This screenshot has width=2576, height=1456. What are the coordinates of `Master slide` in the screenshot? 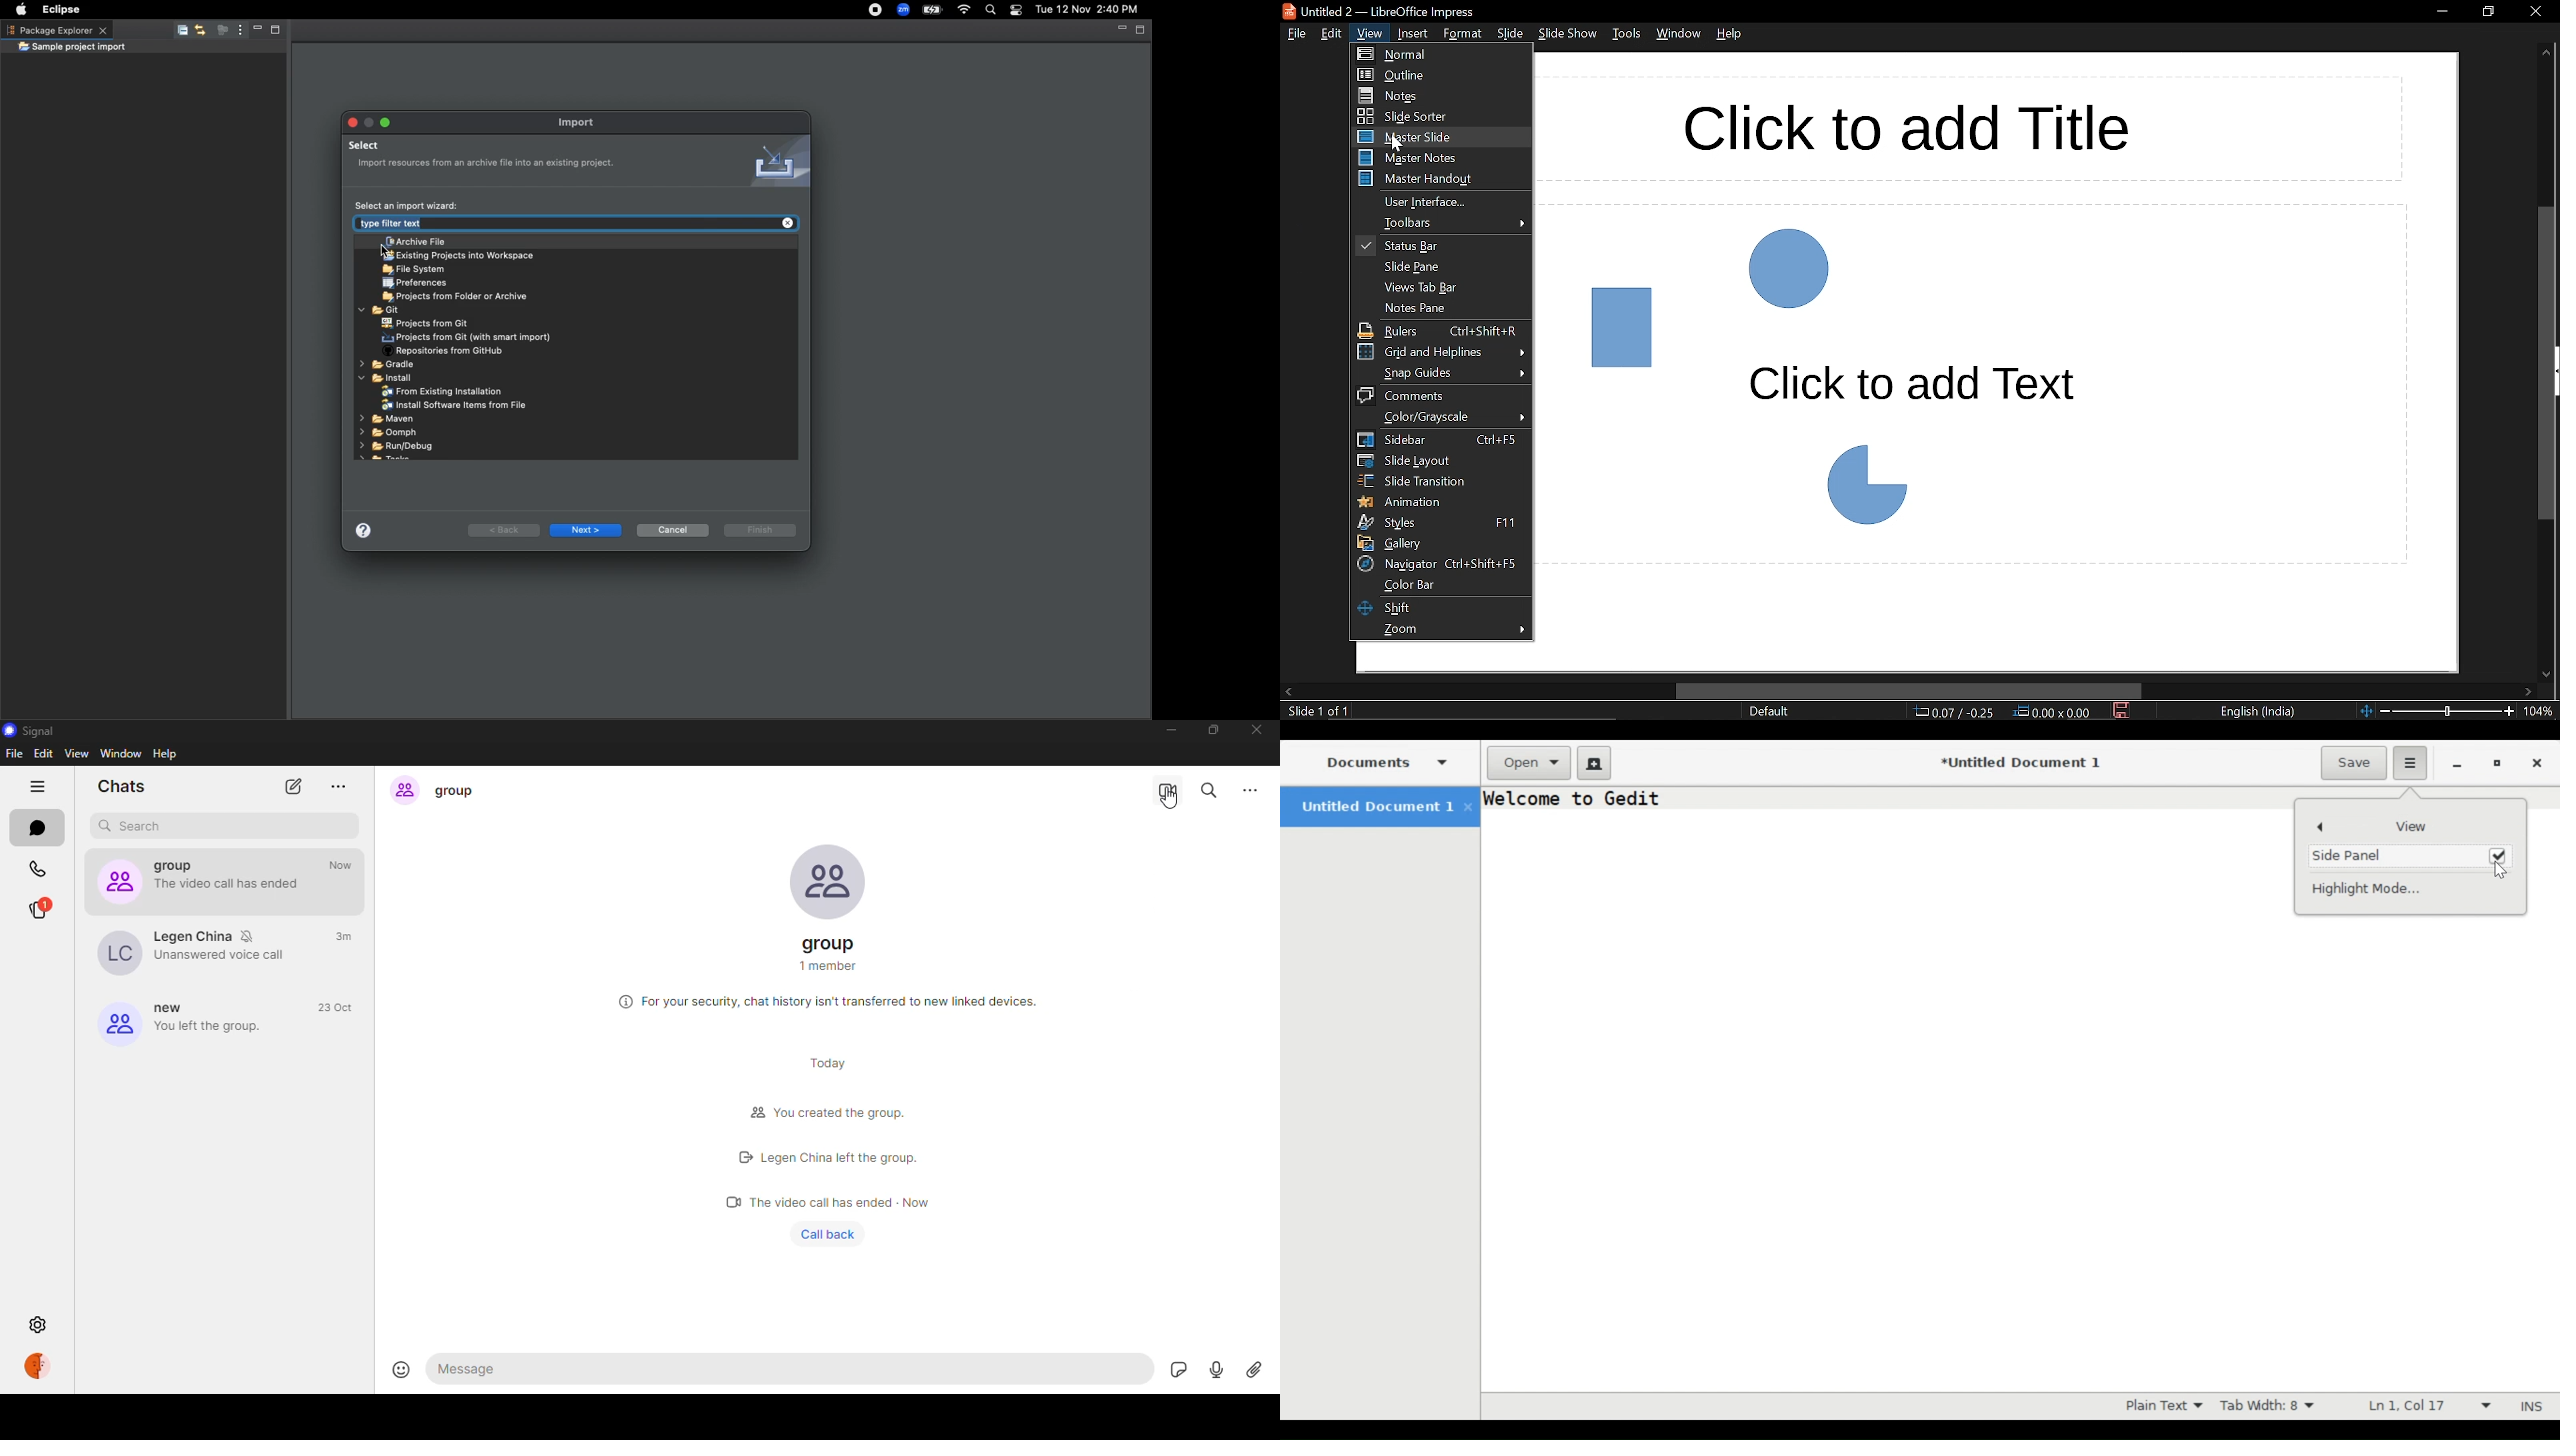 It's located at (1439, 137).